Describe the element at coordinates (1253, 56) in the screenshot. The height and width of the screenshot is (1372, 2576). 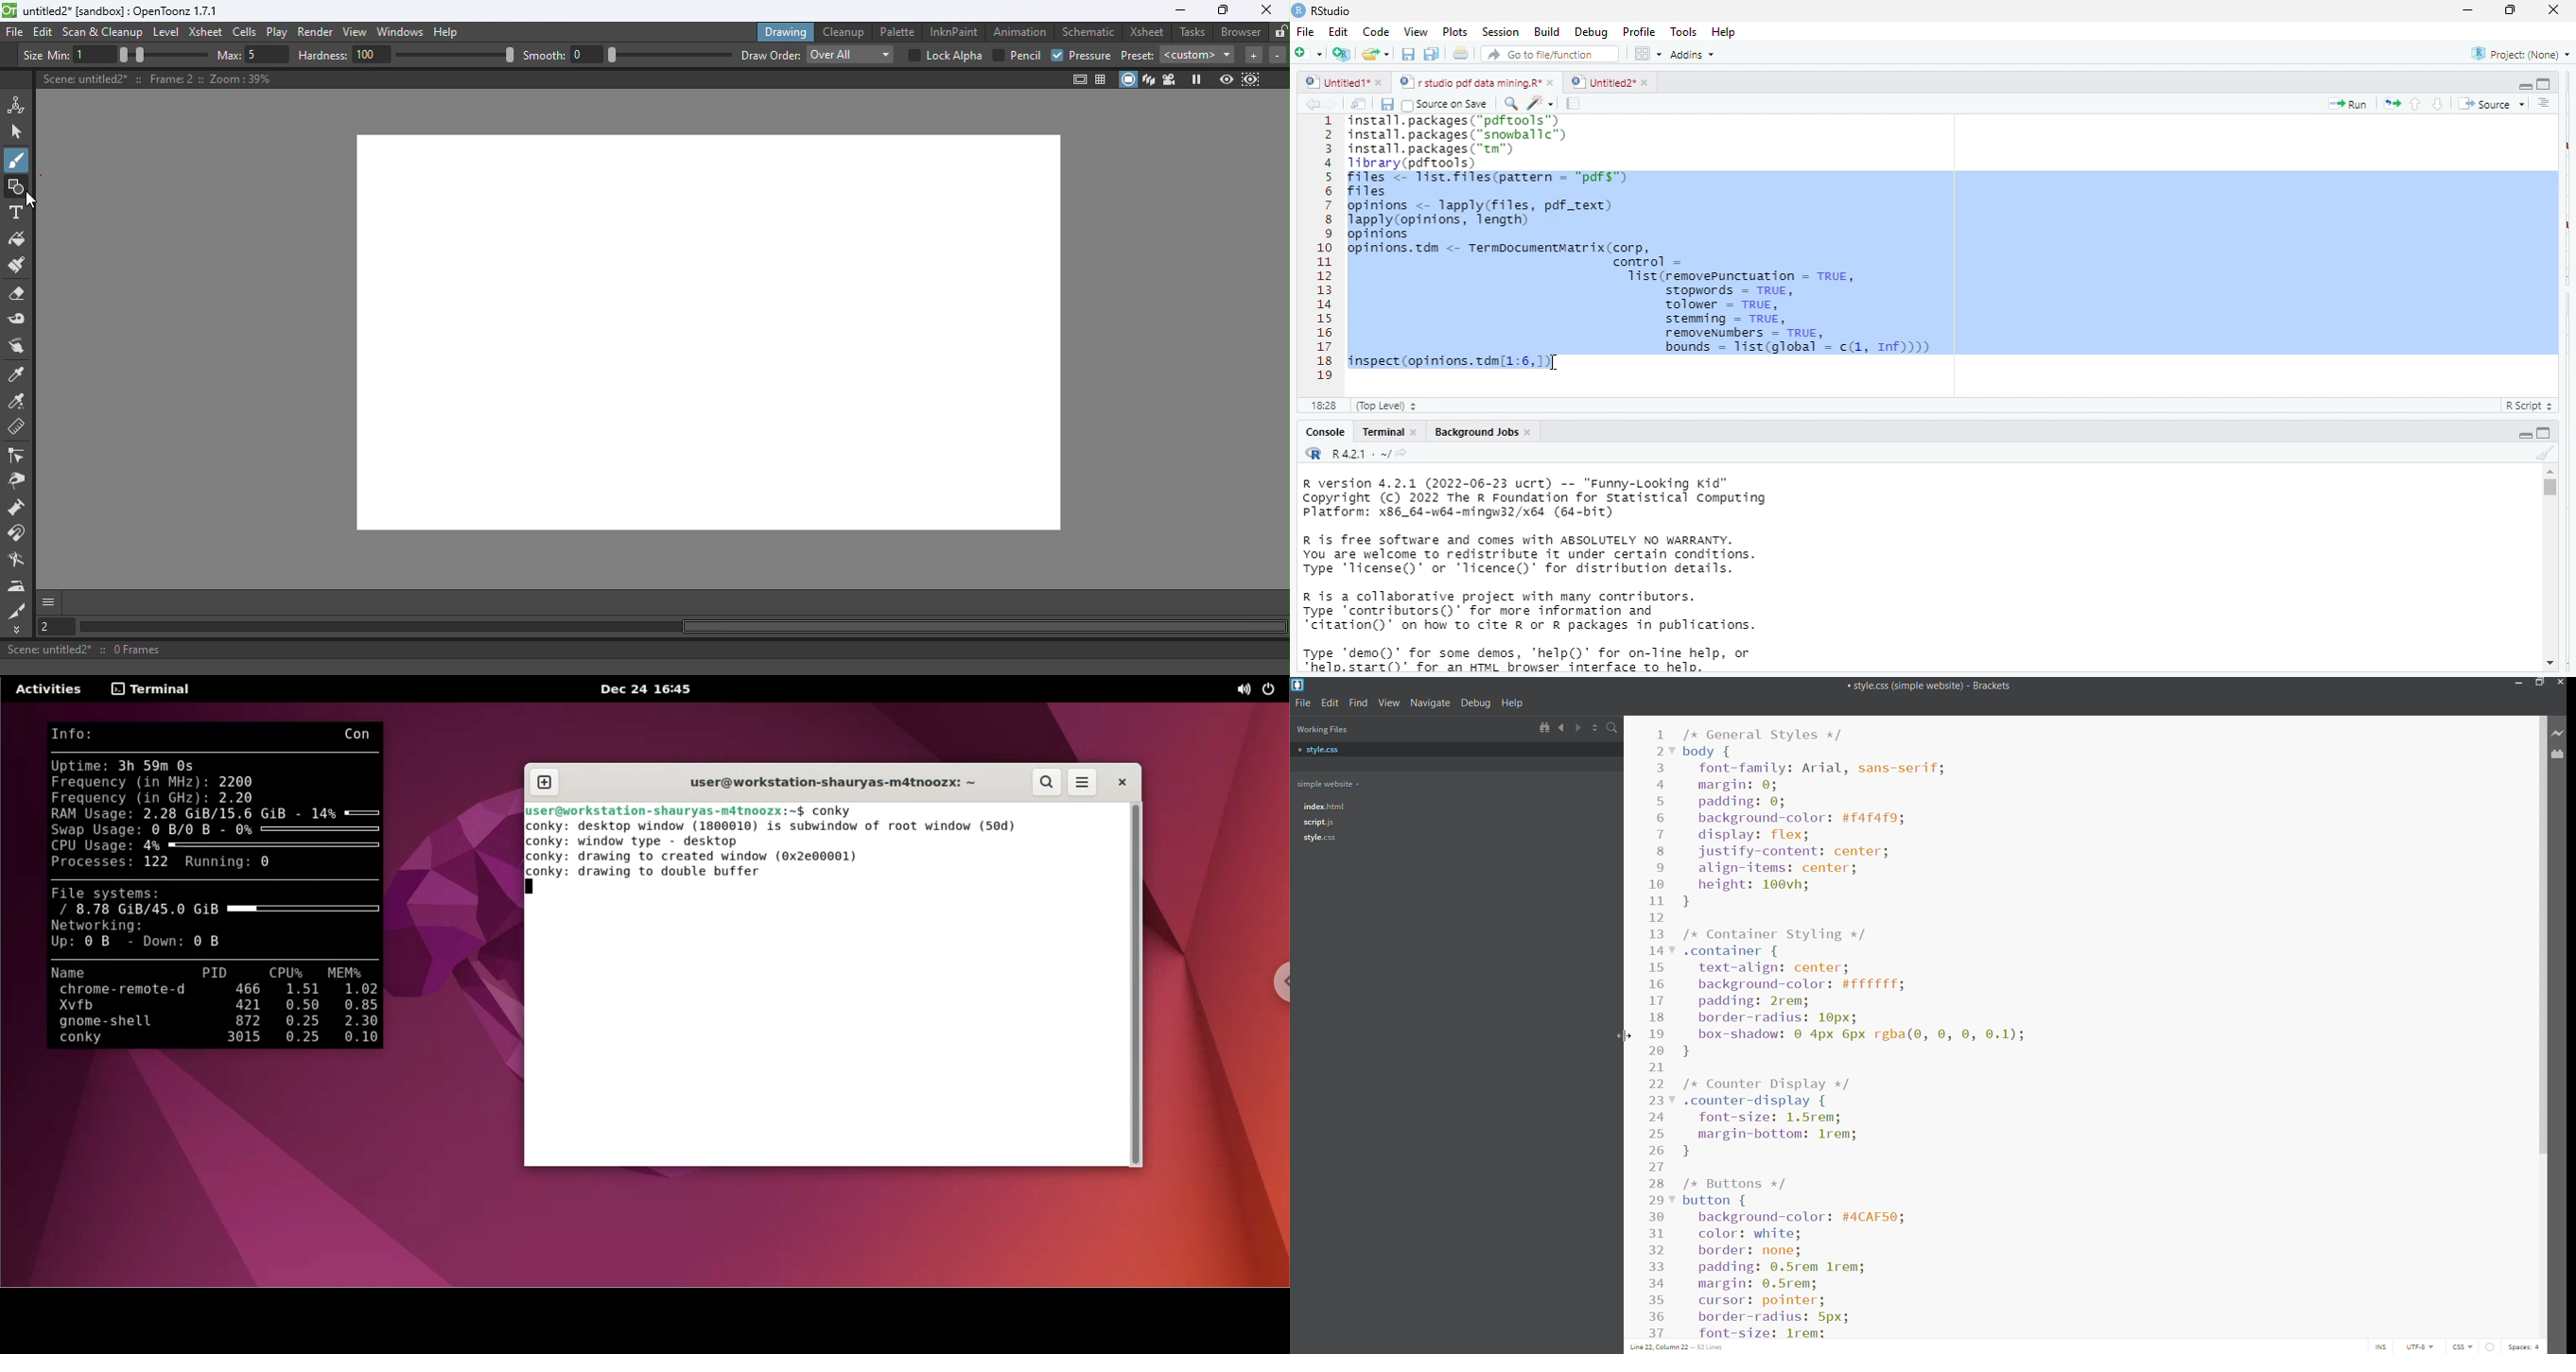
I see `increase` at that location.